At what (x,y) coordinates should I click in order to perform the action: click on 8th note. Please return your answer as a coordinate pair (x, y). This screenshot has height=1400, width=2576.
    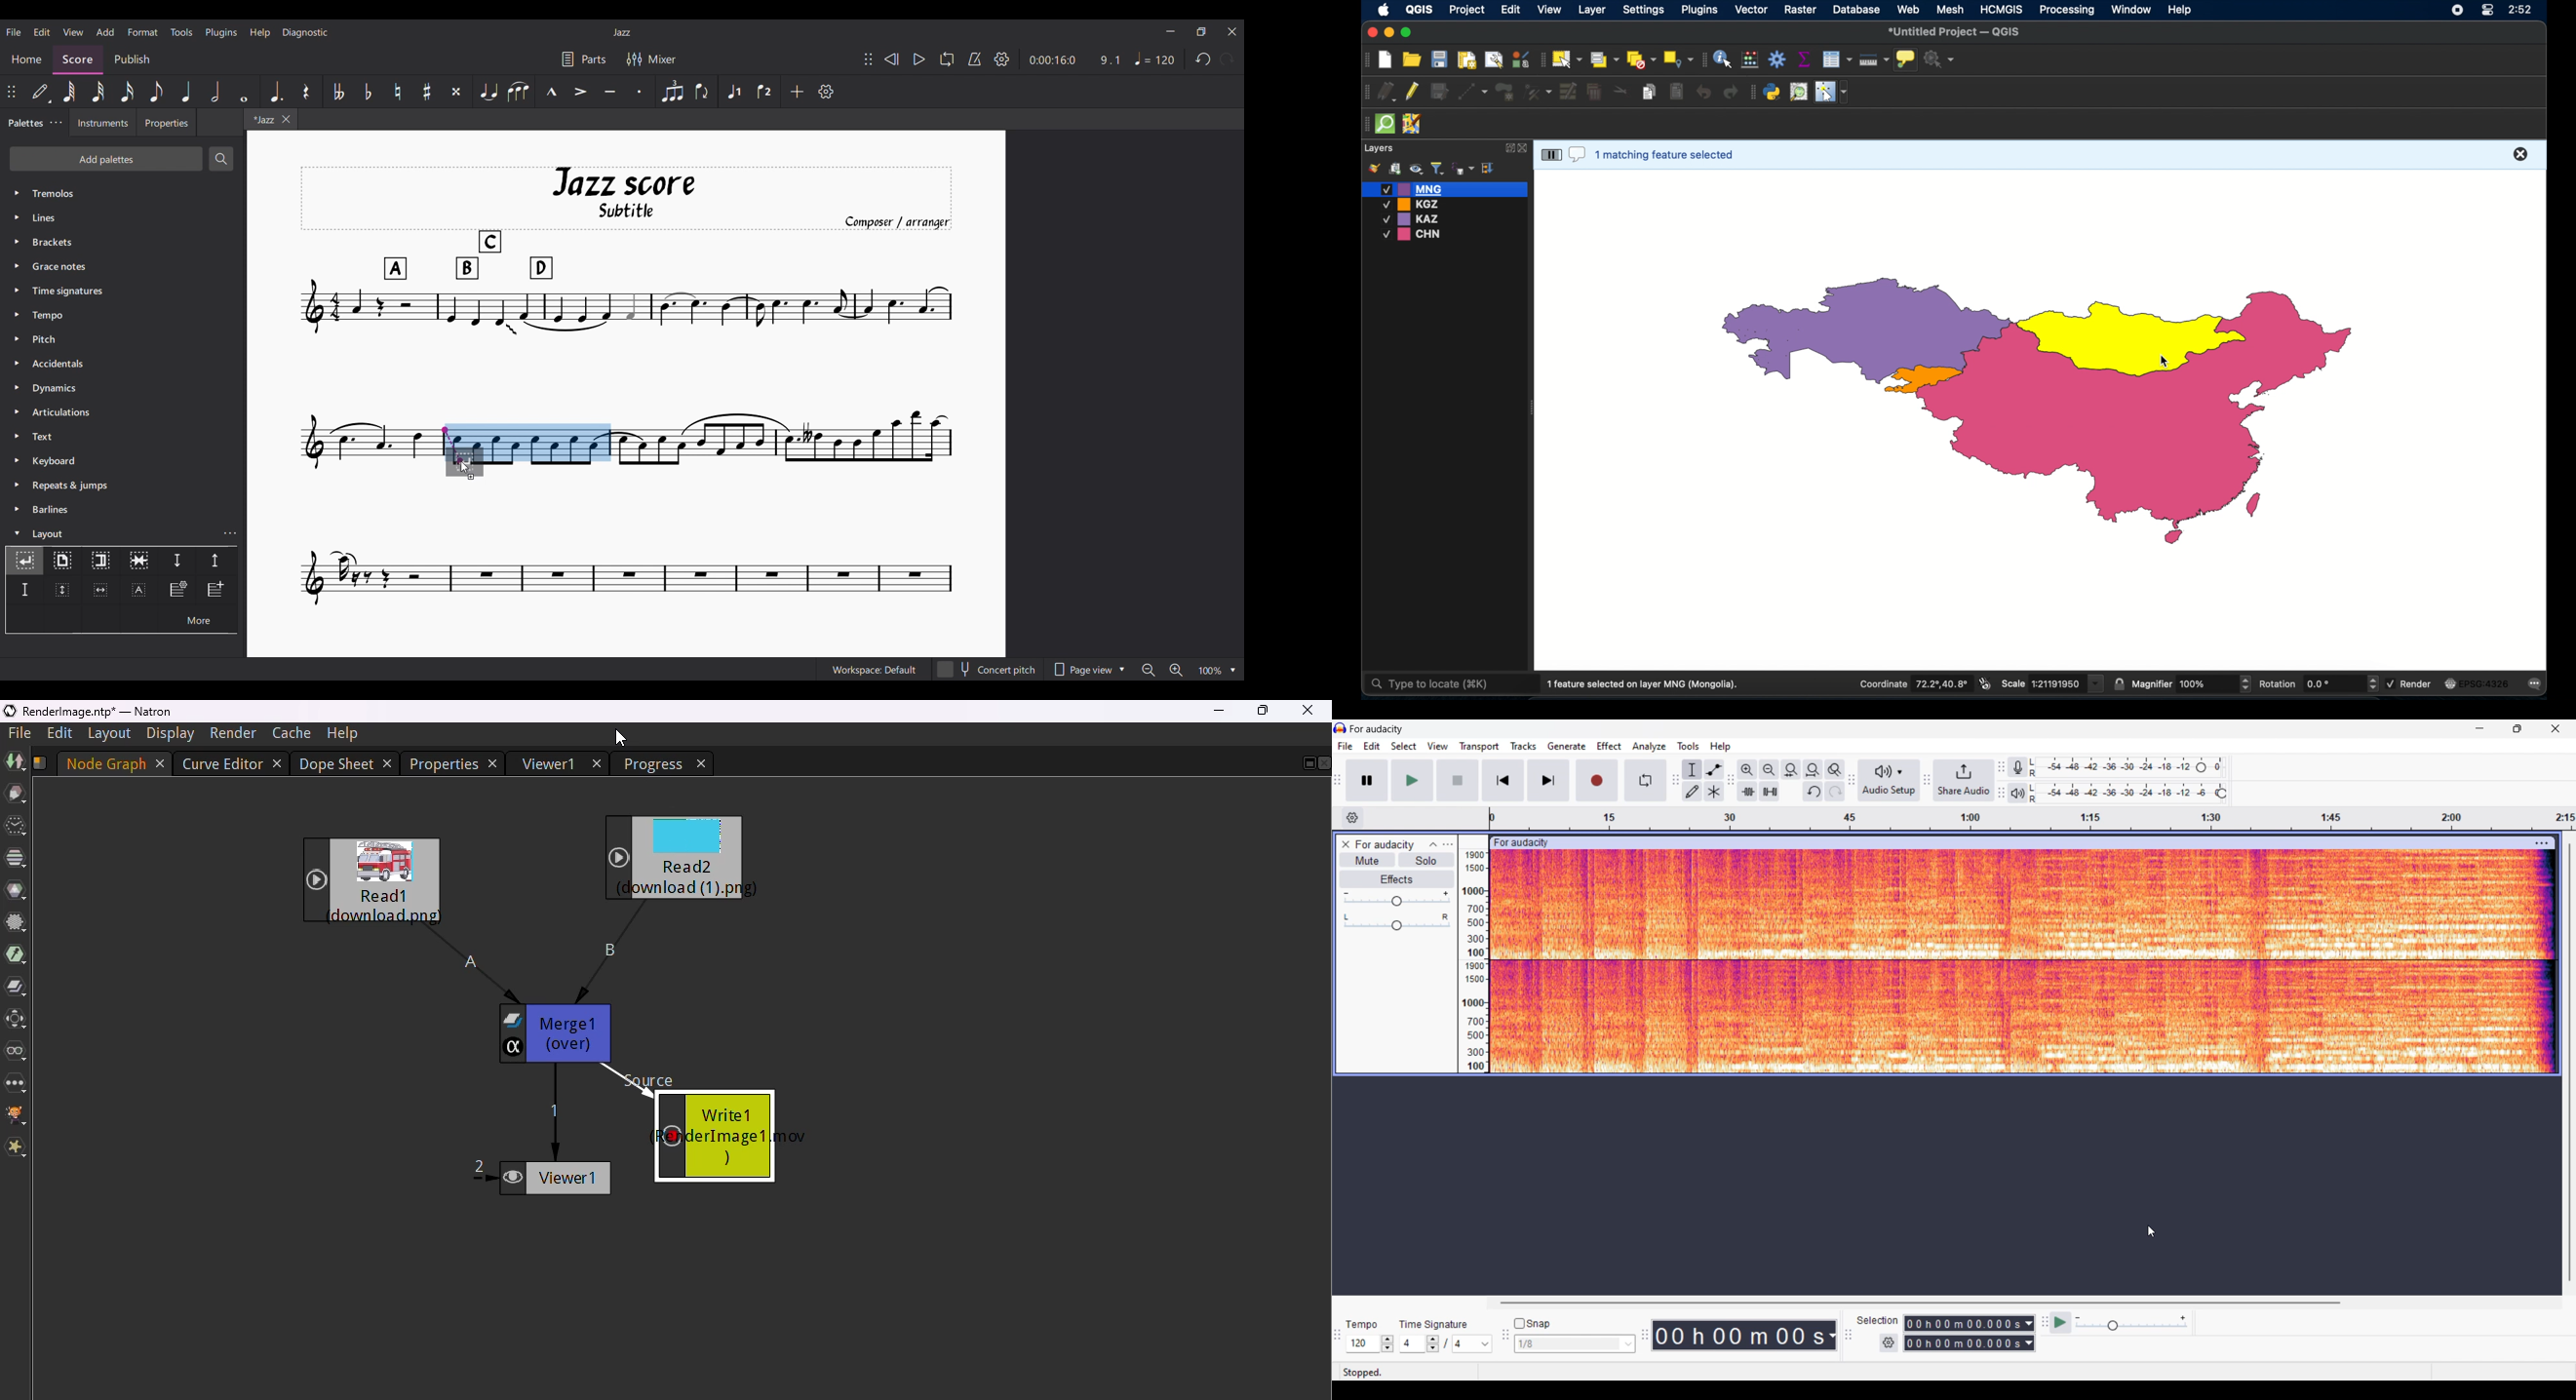
    Looking at the image, I should click on (157, 91).